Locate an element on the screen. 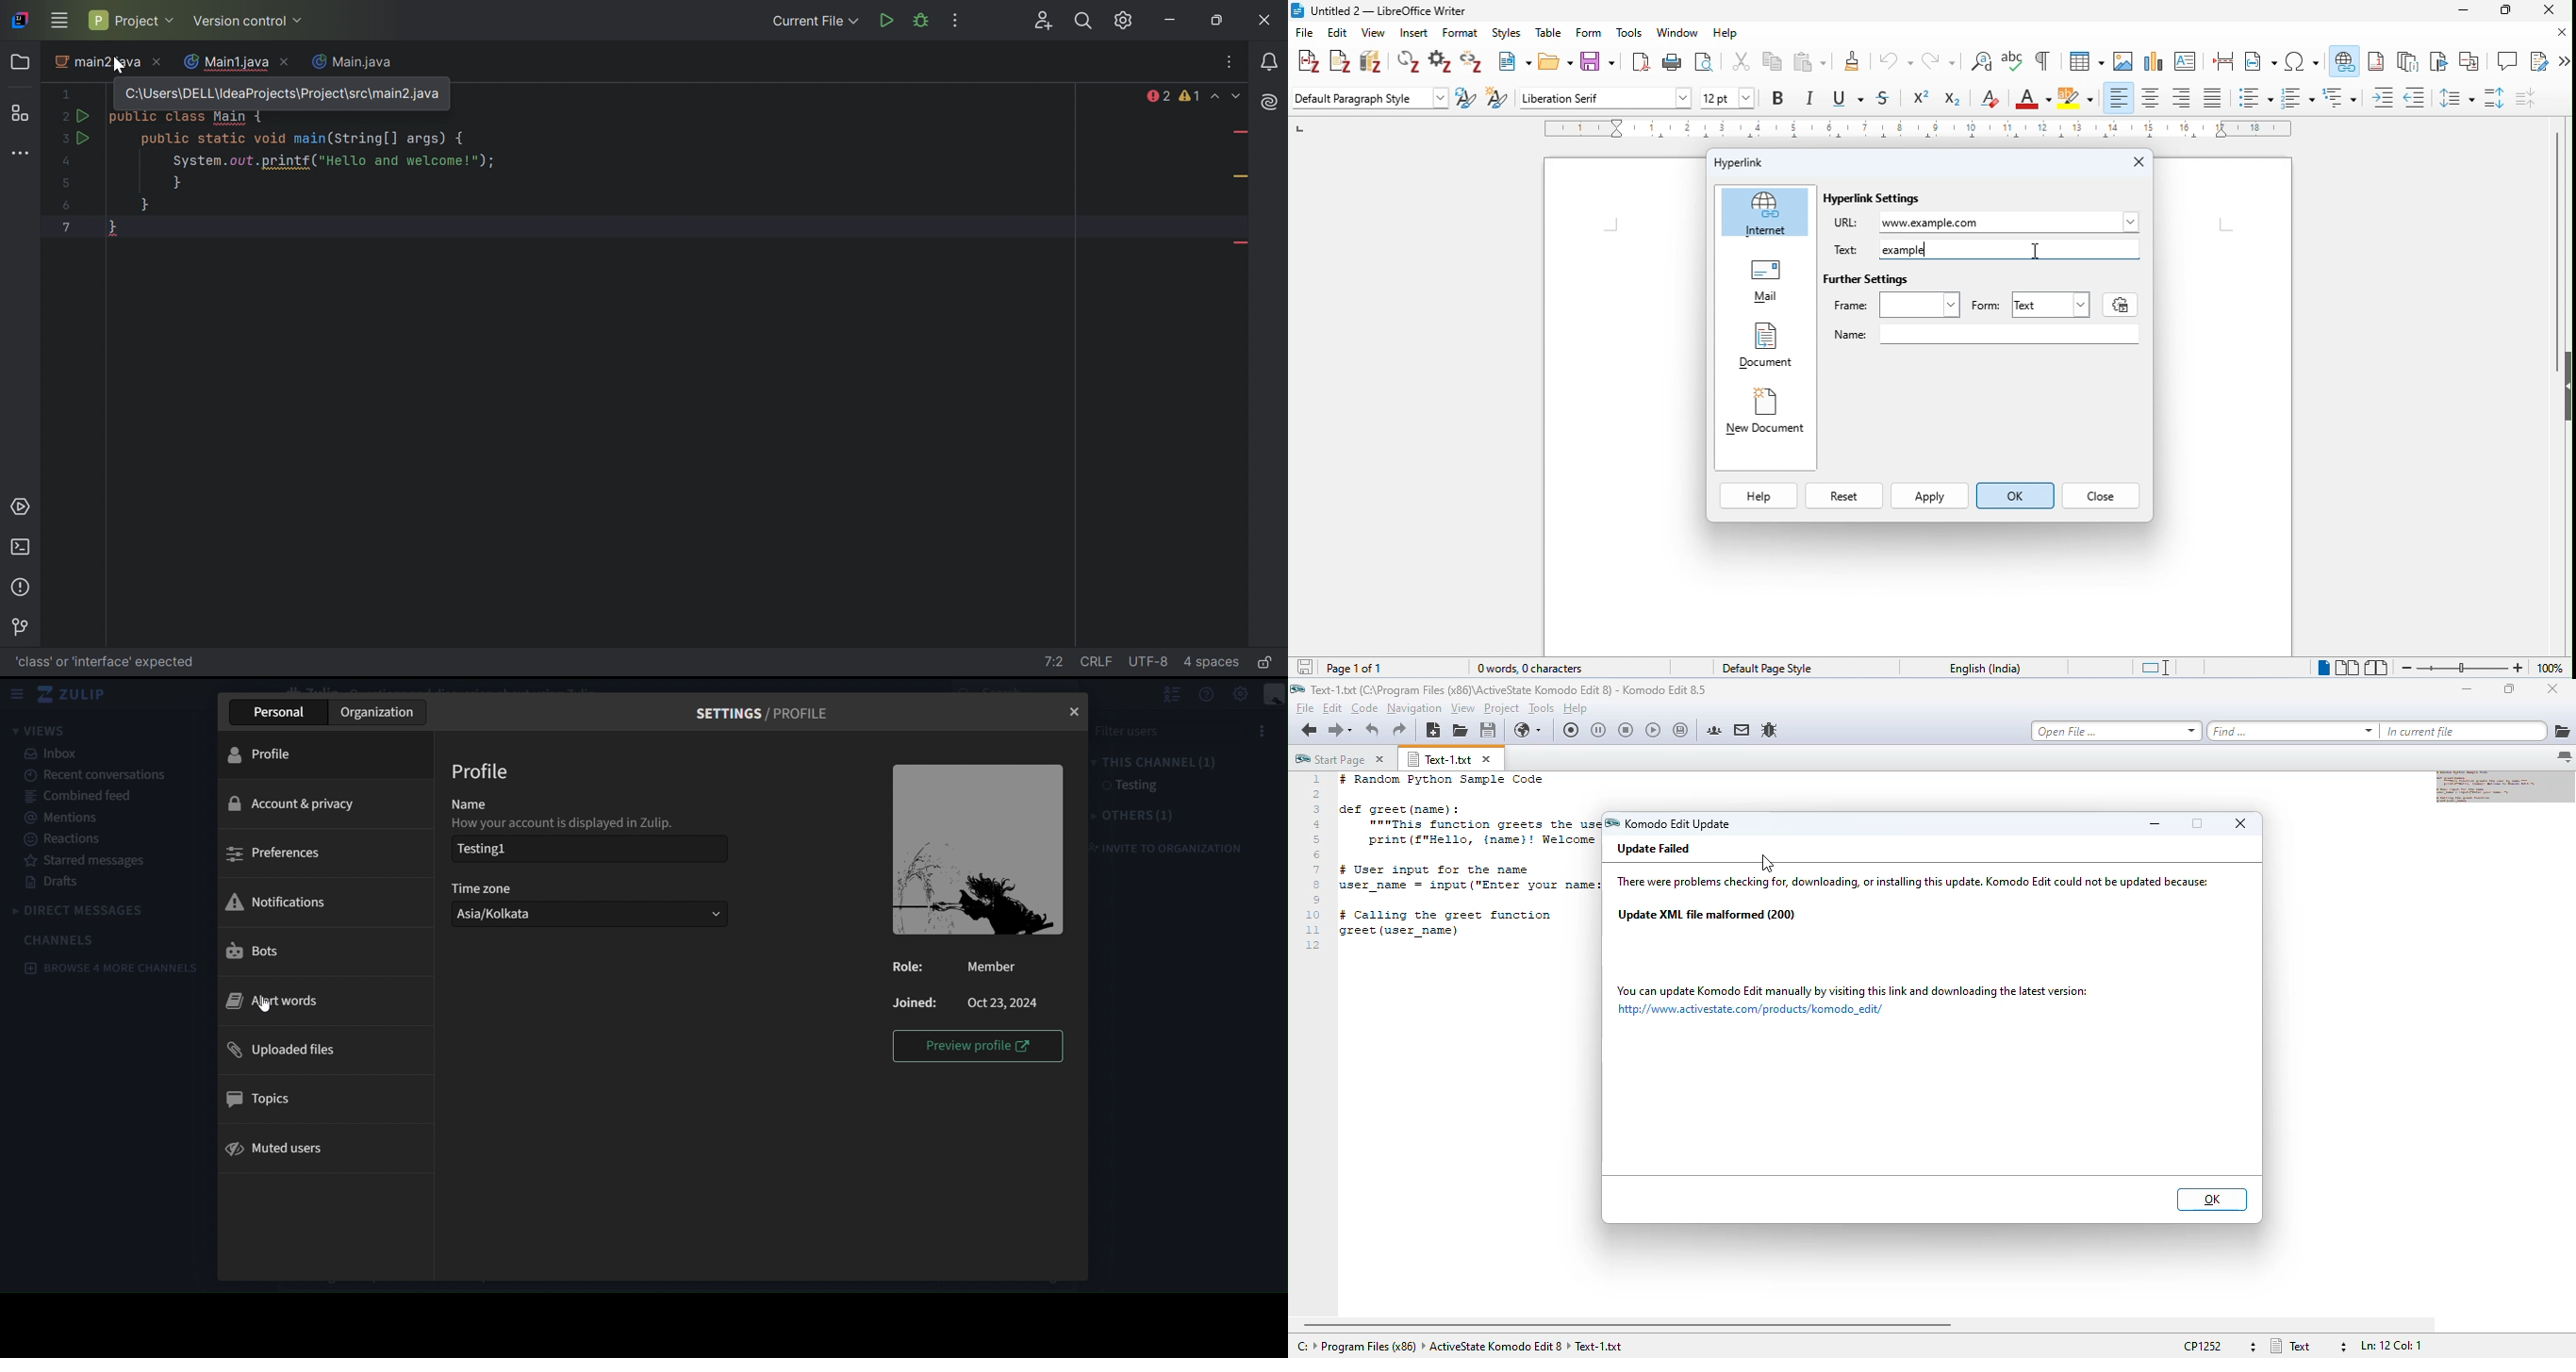 The width and height of the screenshot is (2576, 1372). view is located at coordinates (1462, 708).